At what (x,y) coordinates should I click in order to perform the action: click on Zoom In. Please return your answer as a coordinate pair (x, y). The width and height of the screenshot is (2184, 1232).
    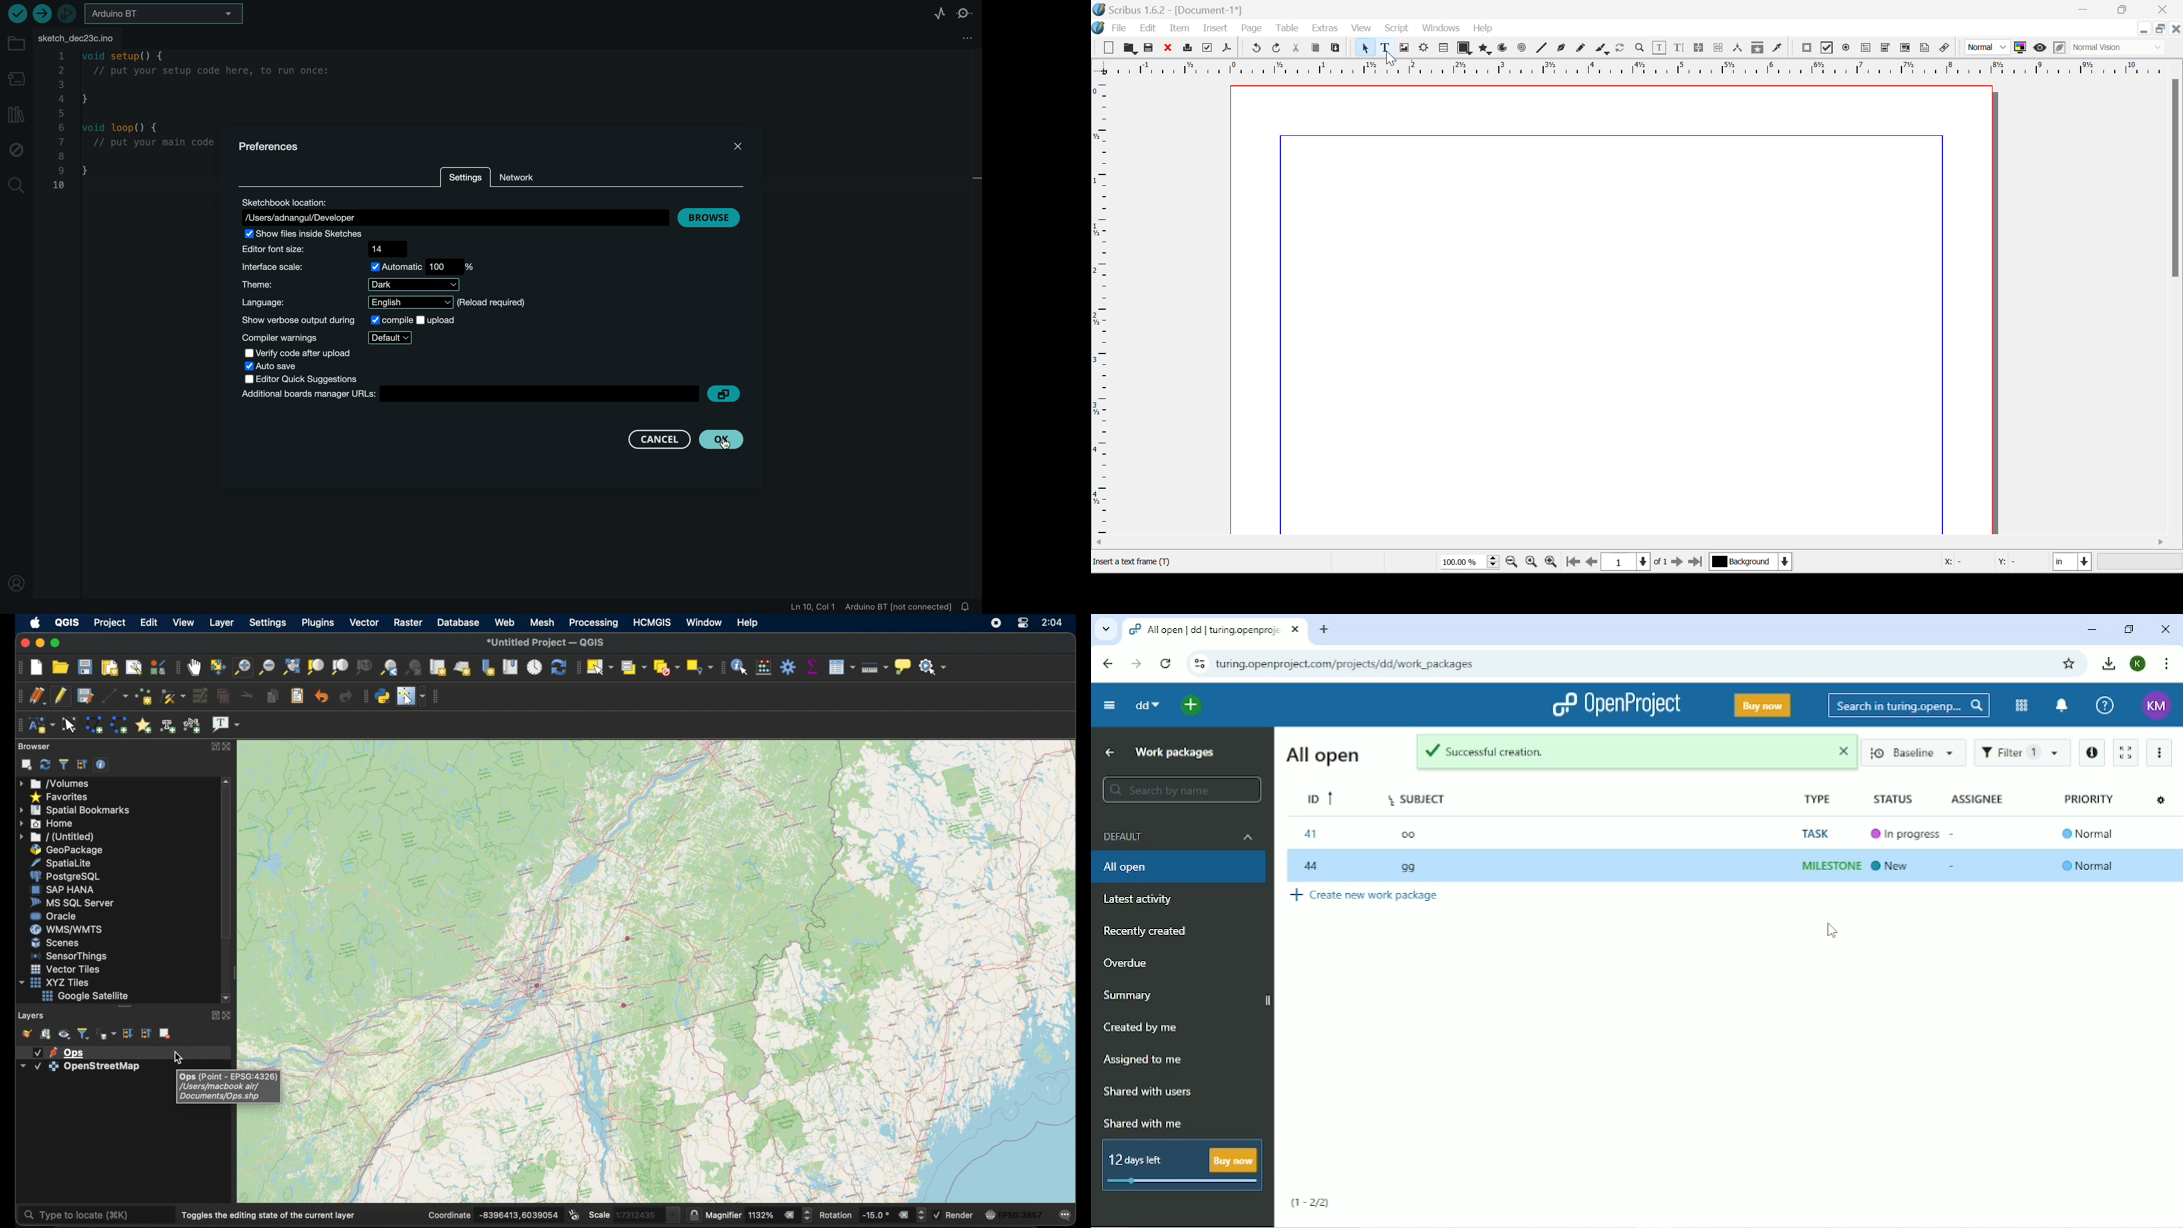
    Looking at the image, I should click on (1551, 564).